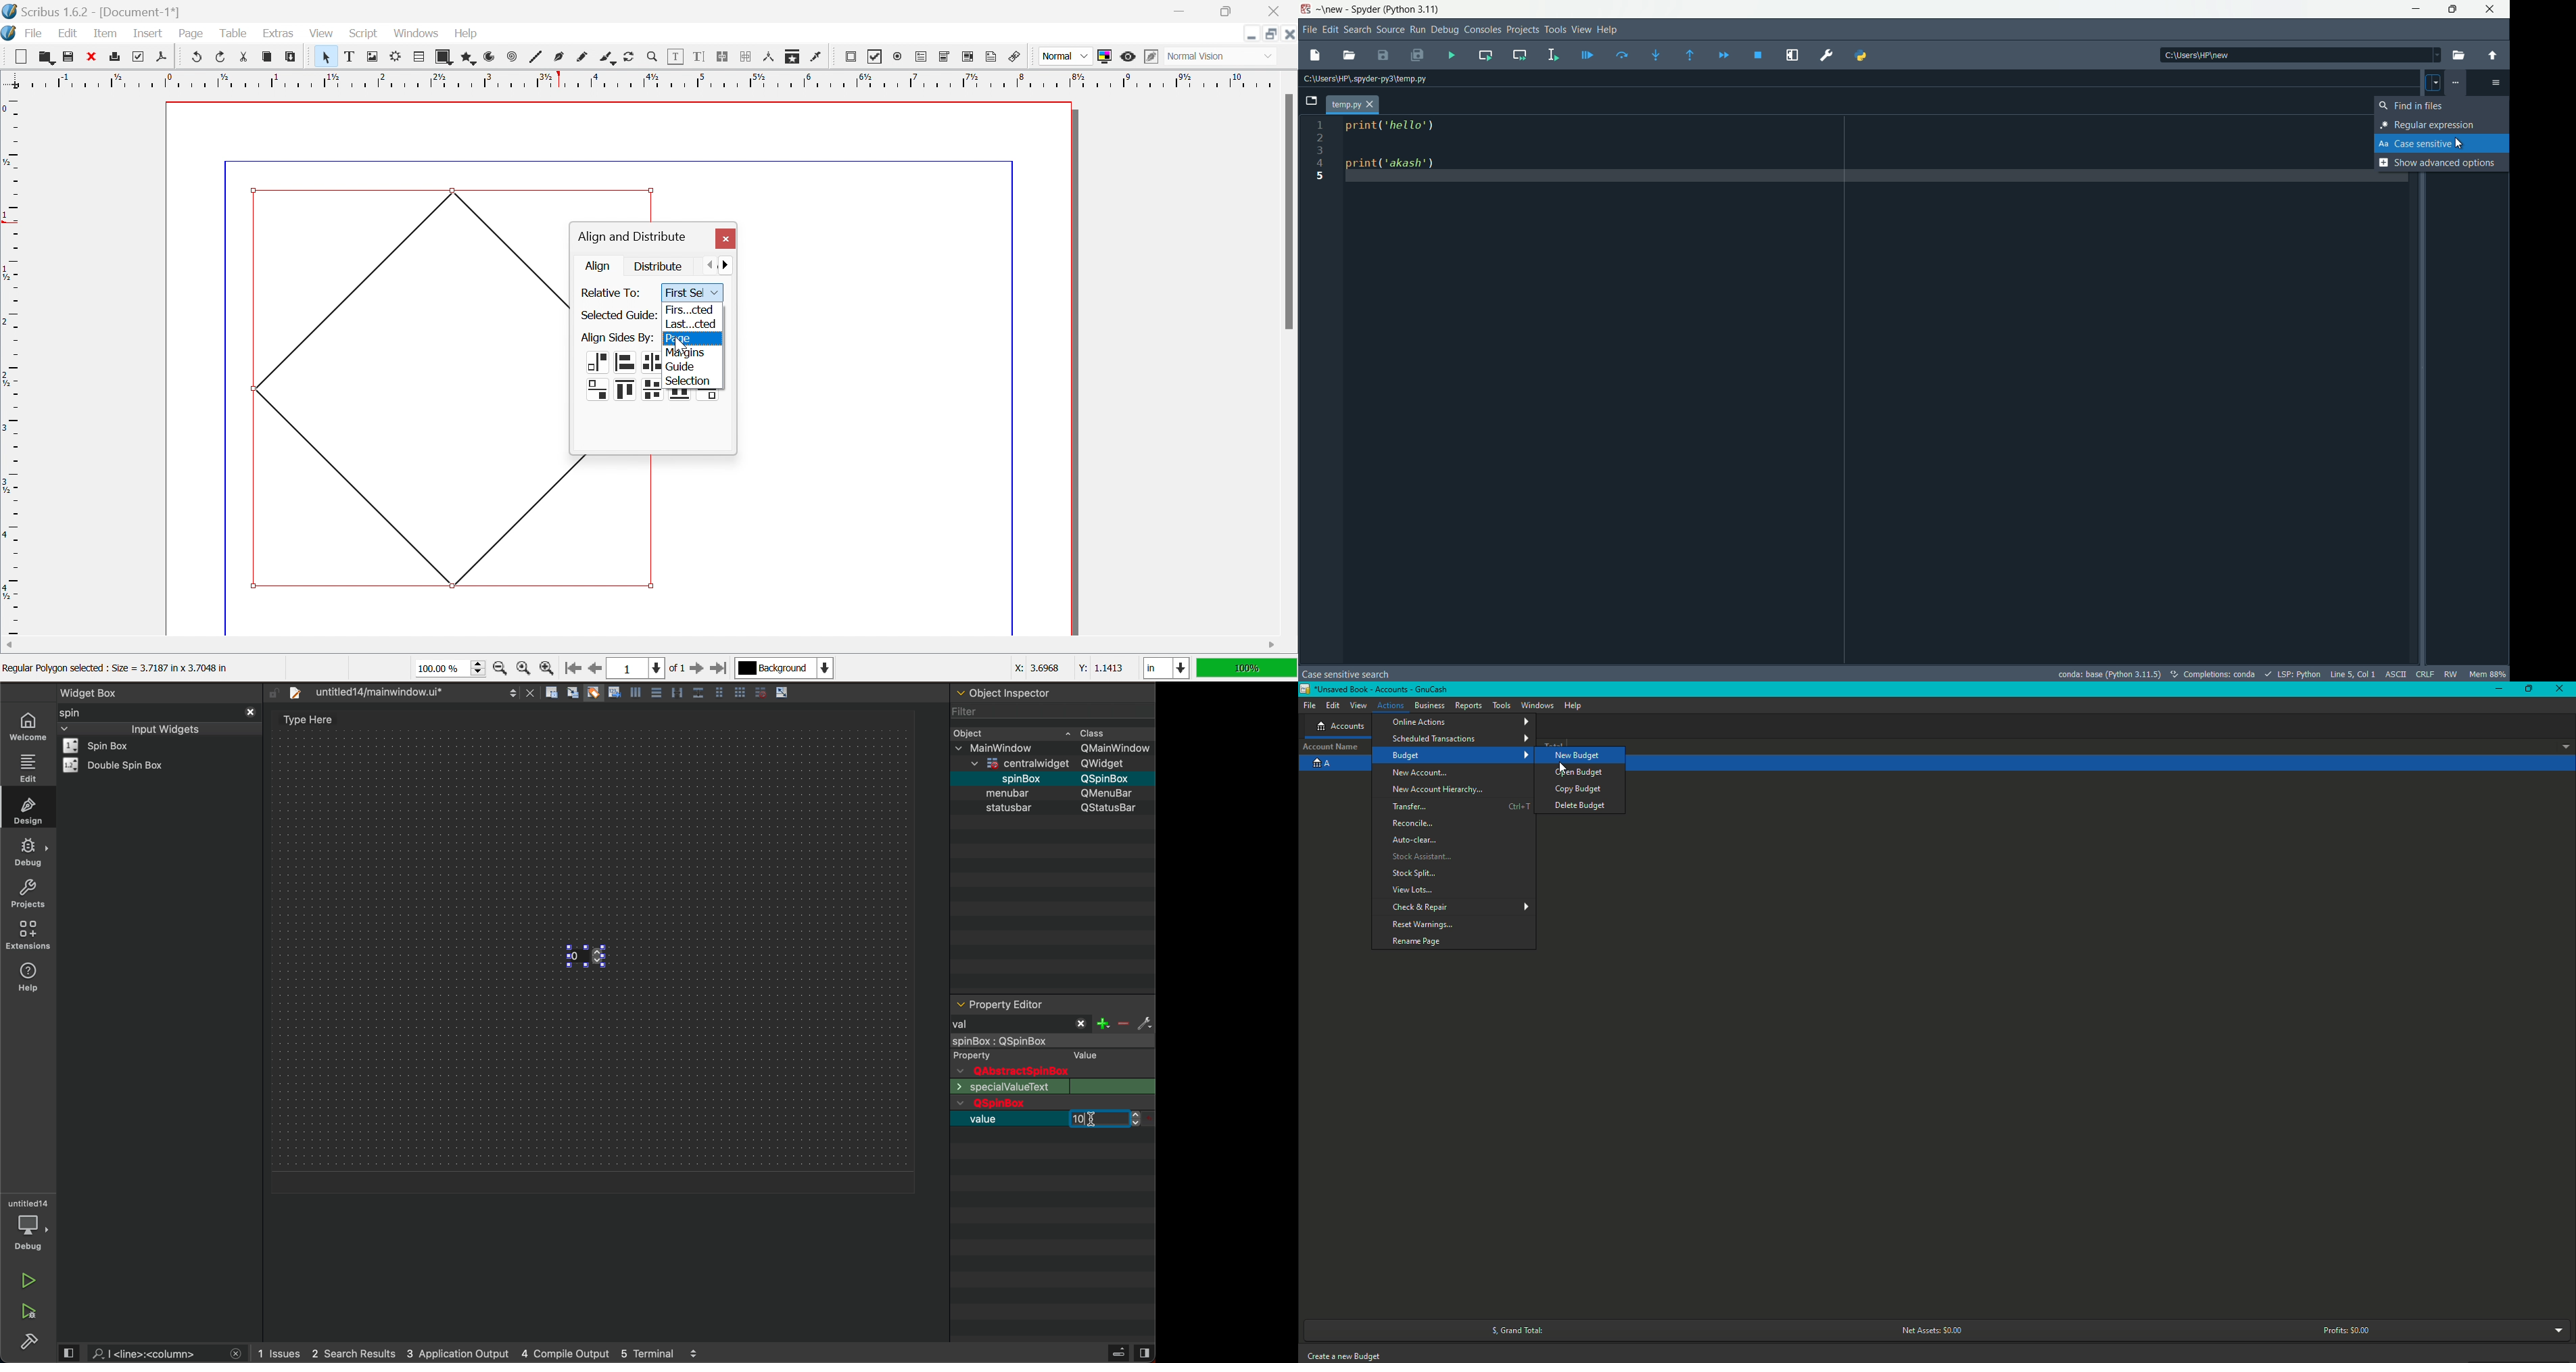  Describe the element at coordinates (1211, 57) in the screenshot. I see `normal vision` at that location.